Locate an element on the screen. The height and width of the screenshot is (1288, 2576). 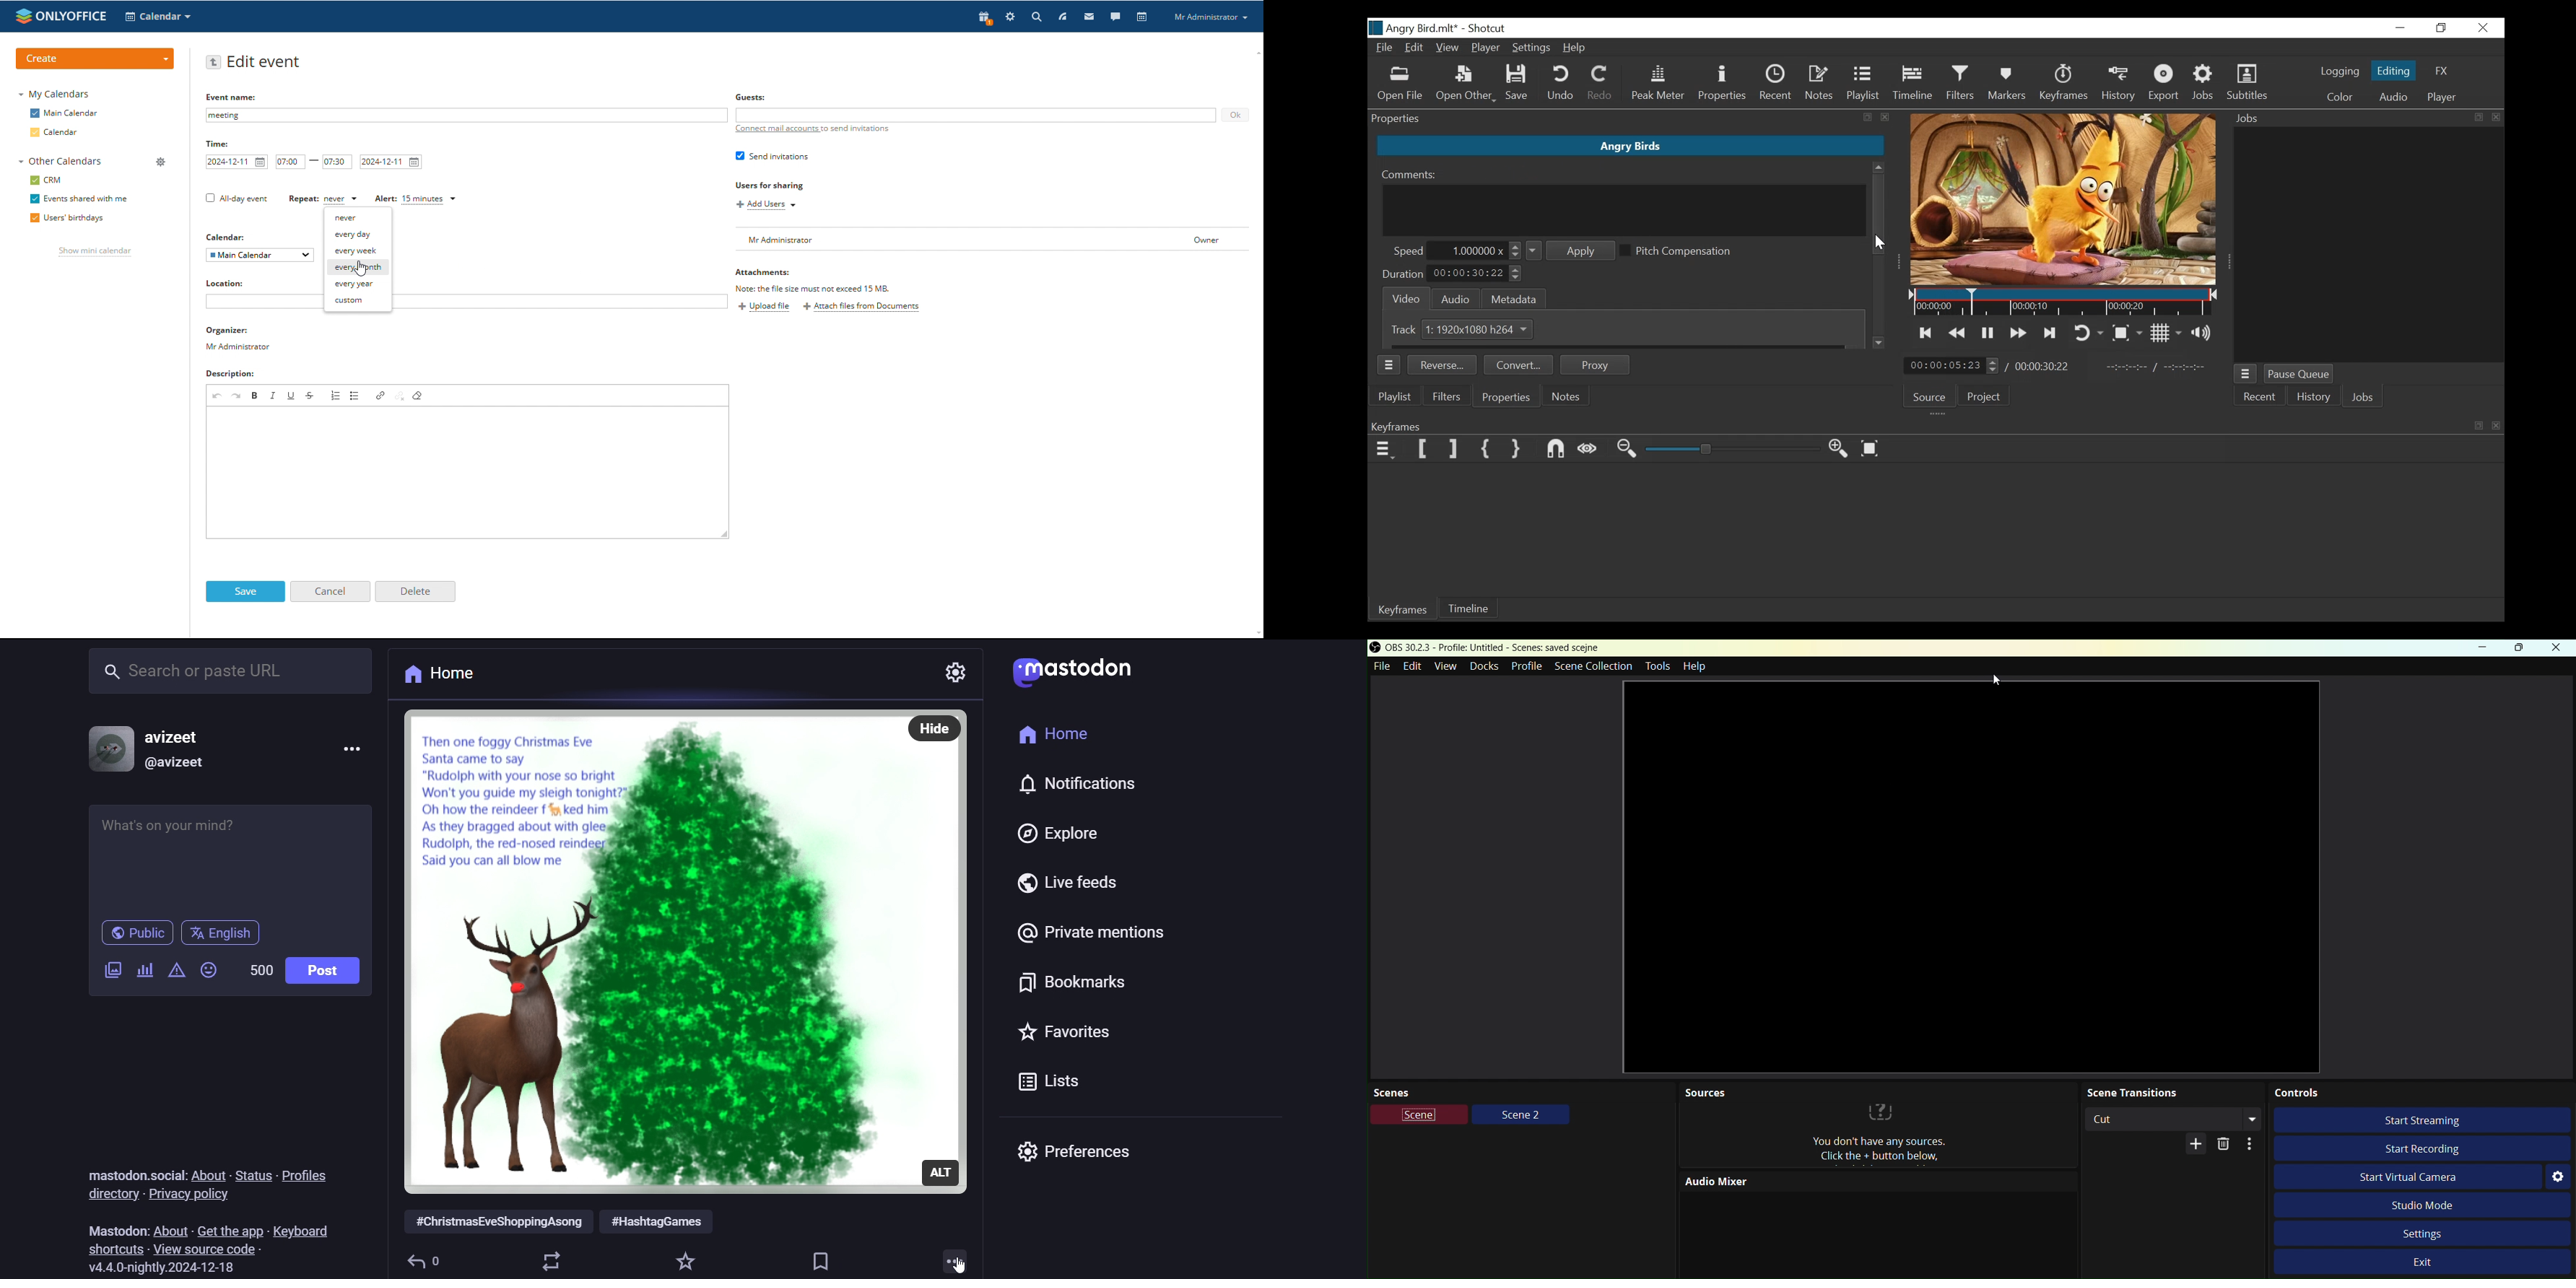
Timeline is located at coordinates (1912, 85).